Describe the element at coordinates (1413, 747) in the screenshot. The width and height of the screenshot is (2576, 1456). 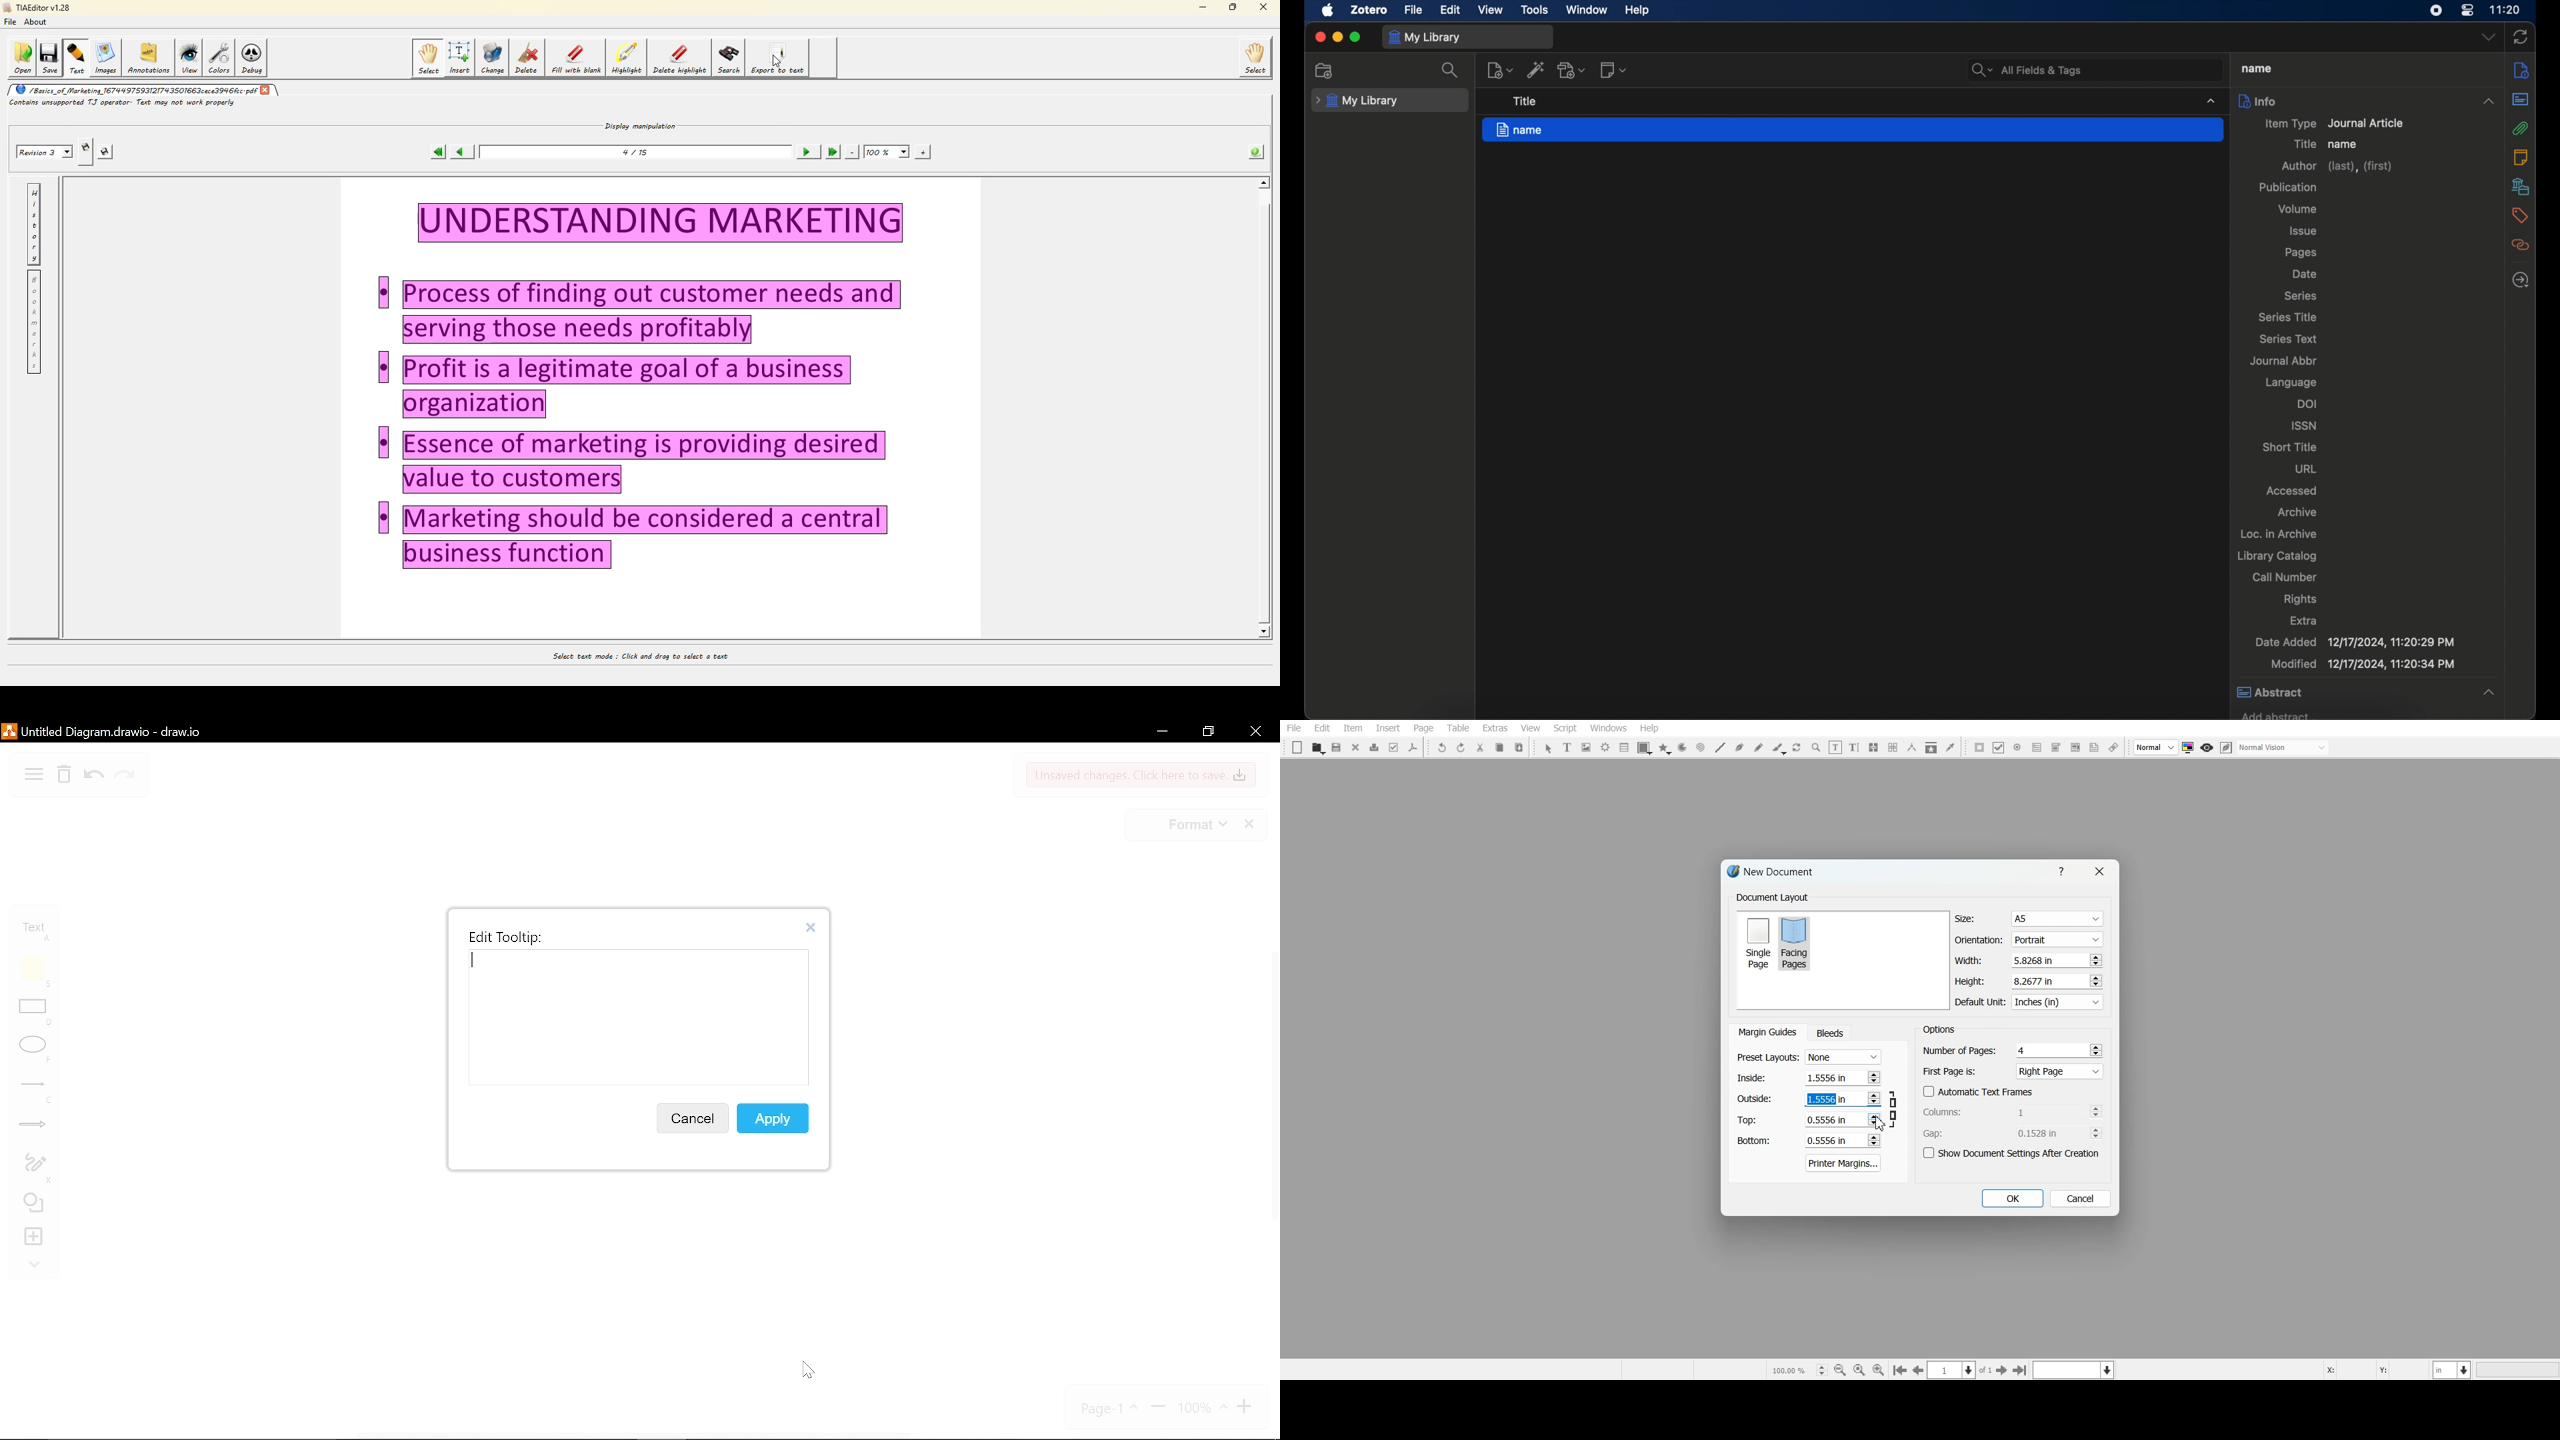
I see `Save as PDF` at that location.